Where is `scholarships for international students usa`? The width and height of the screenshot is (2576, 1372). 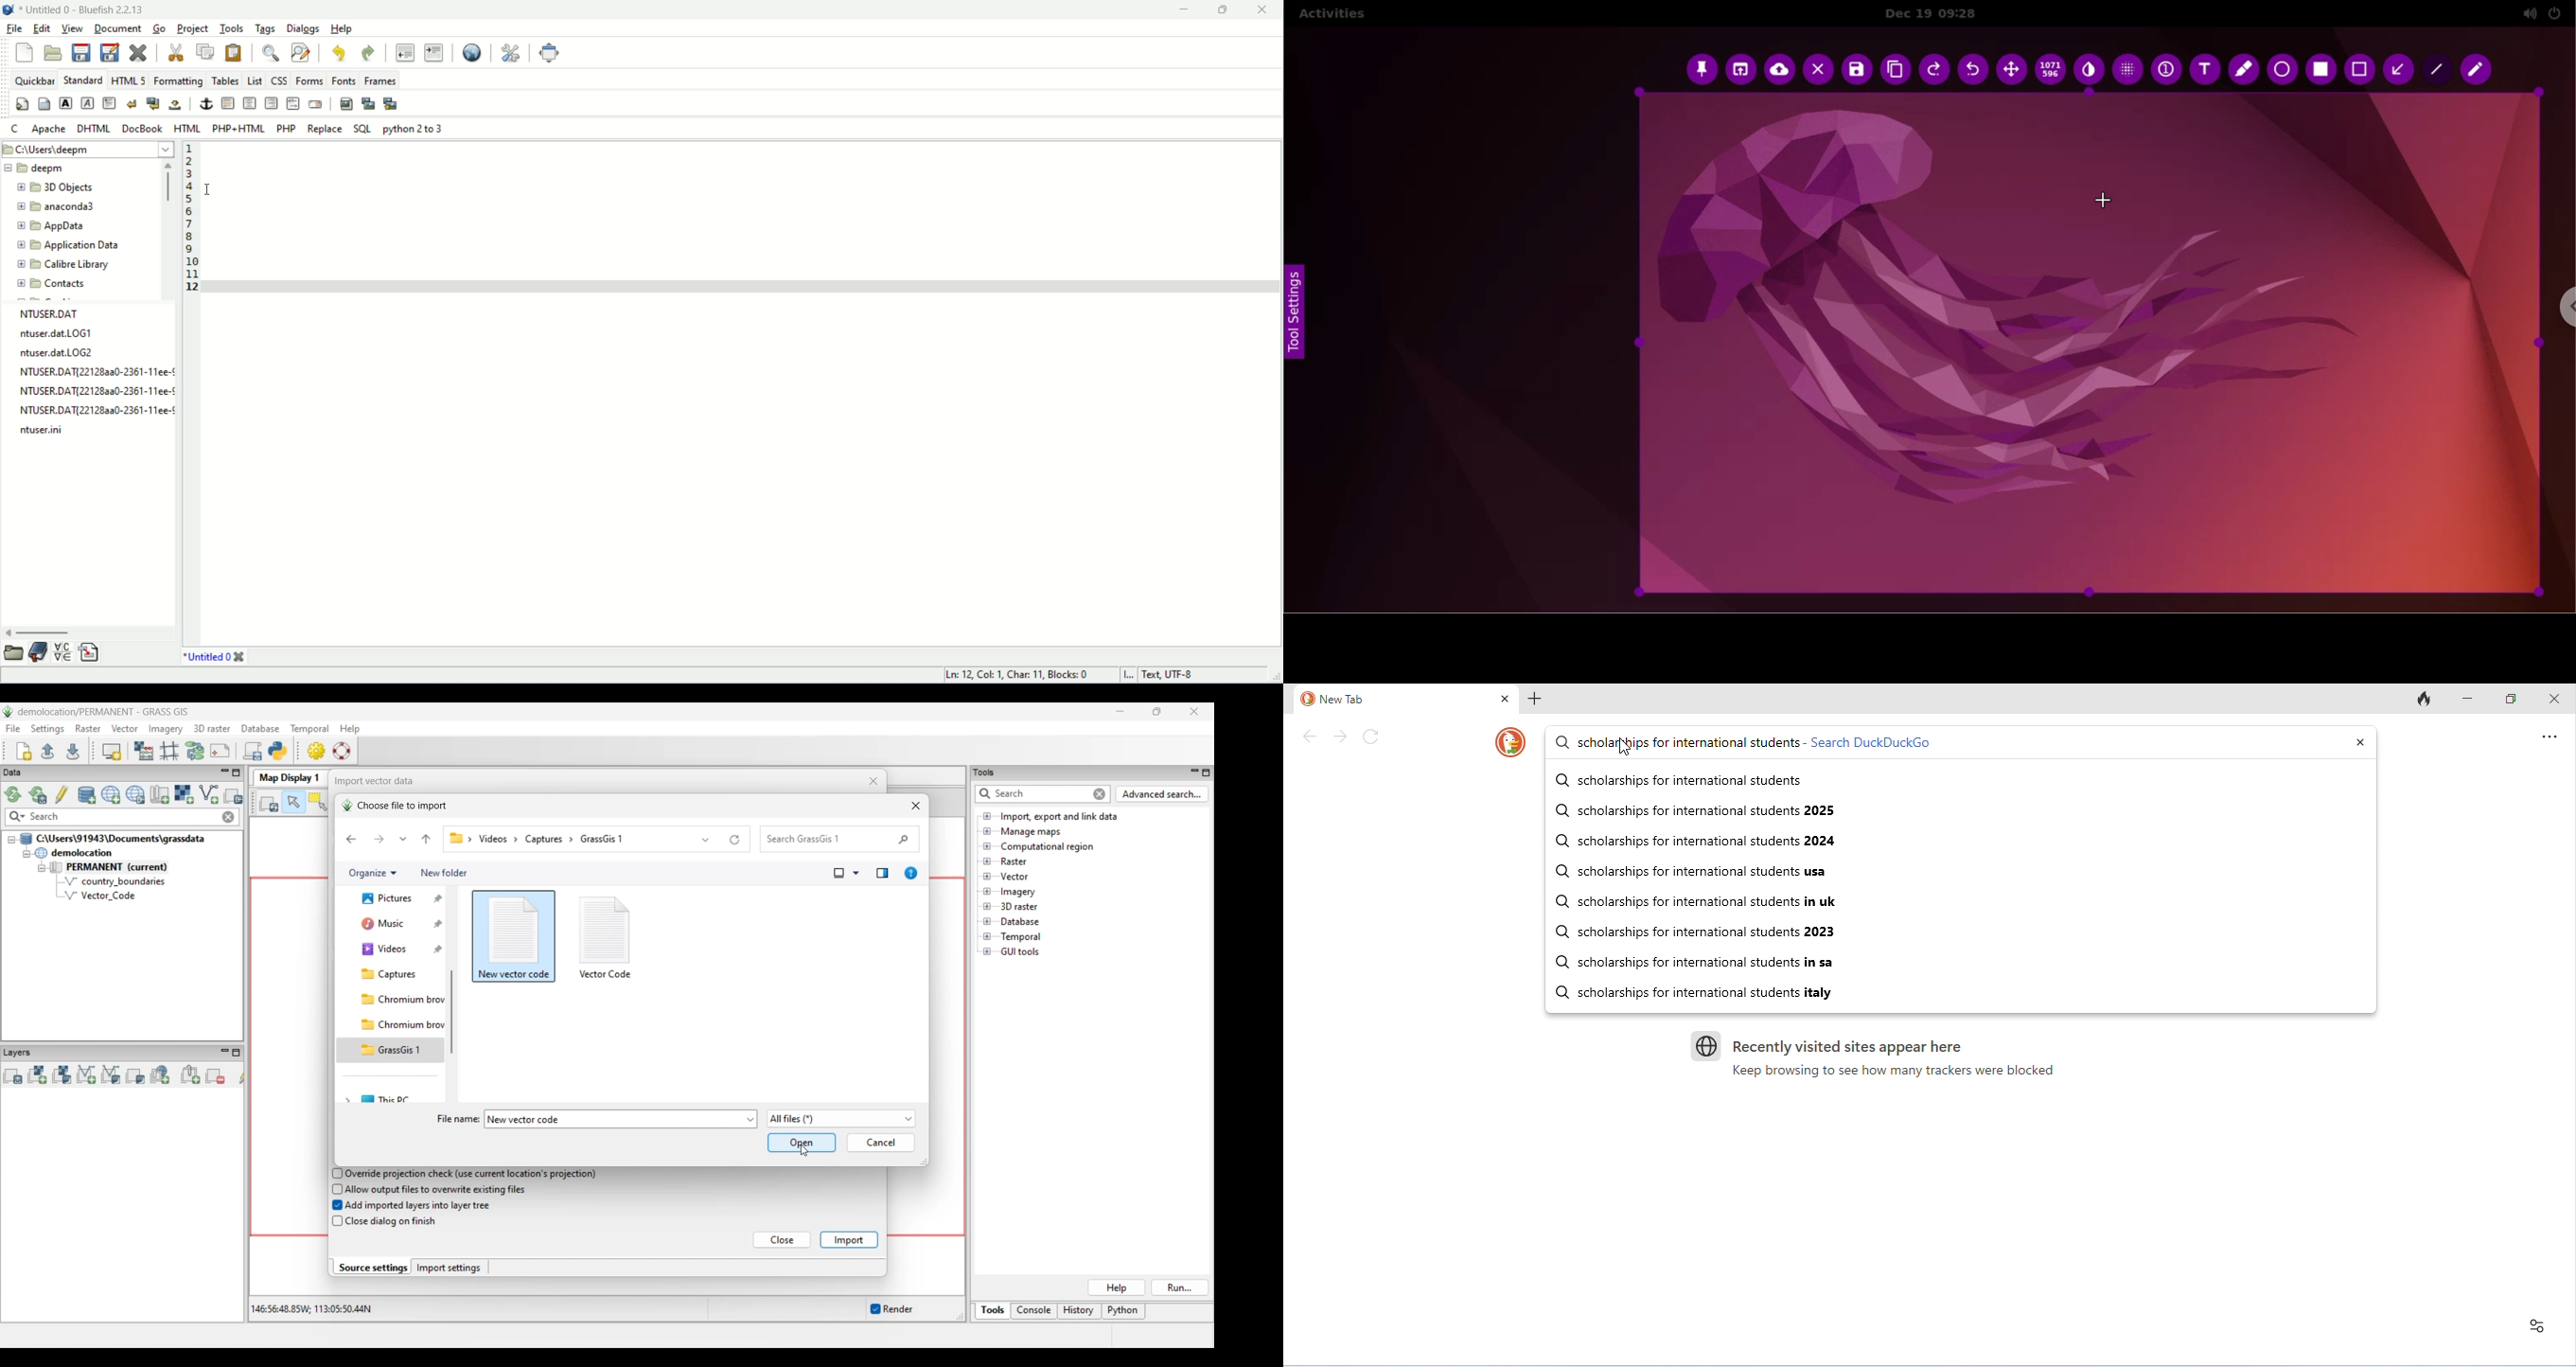 scholarships for international students usa is located at coordinates (1703, 874).